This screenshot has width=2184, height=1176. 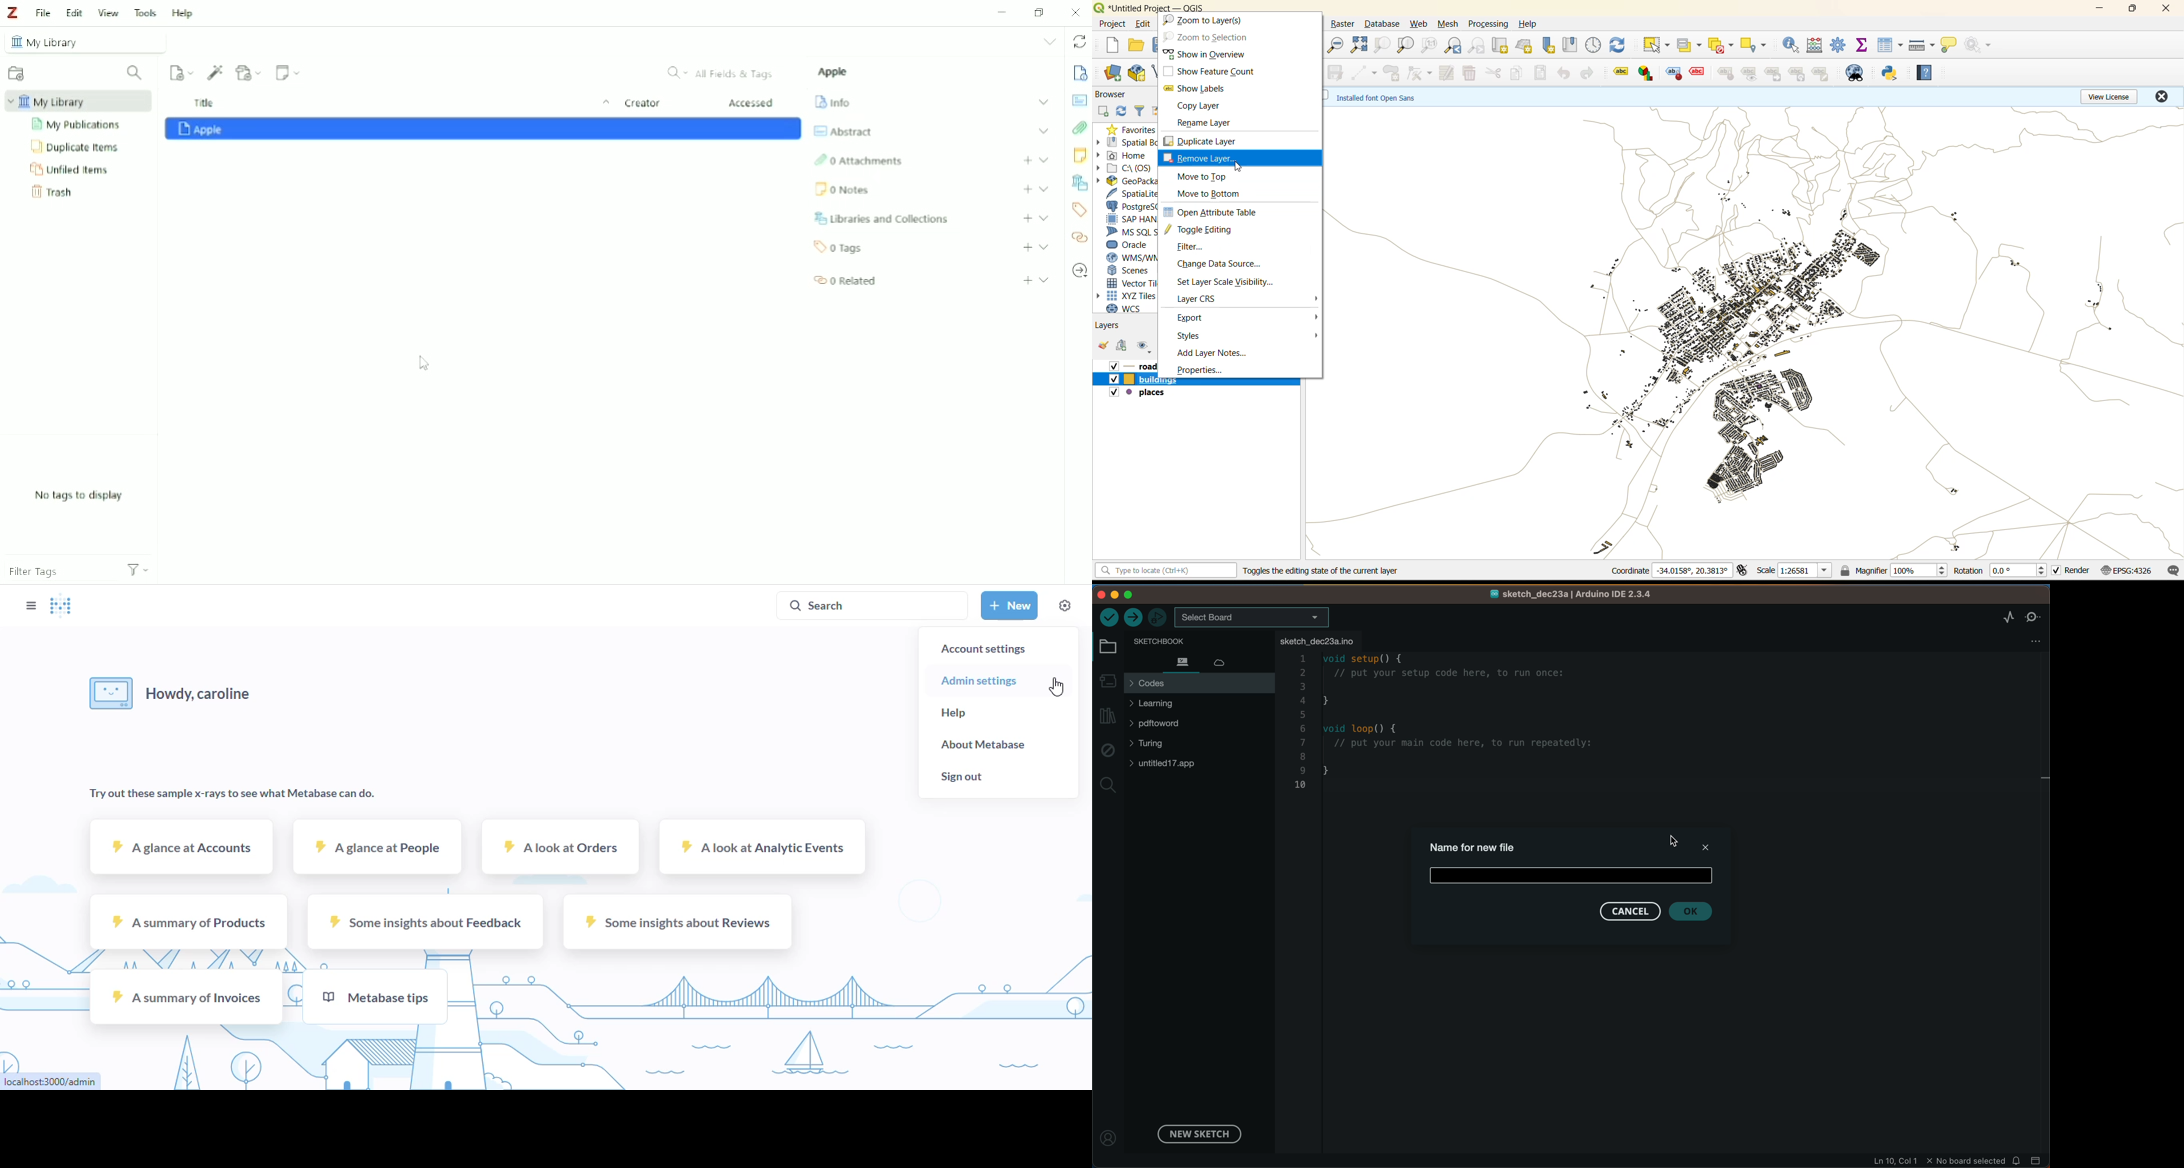 I want to click on Accessed, so click(x=753, y=104).